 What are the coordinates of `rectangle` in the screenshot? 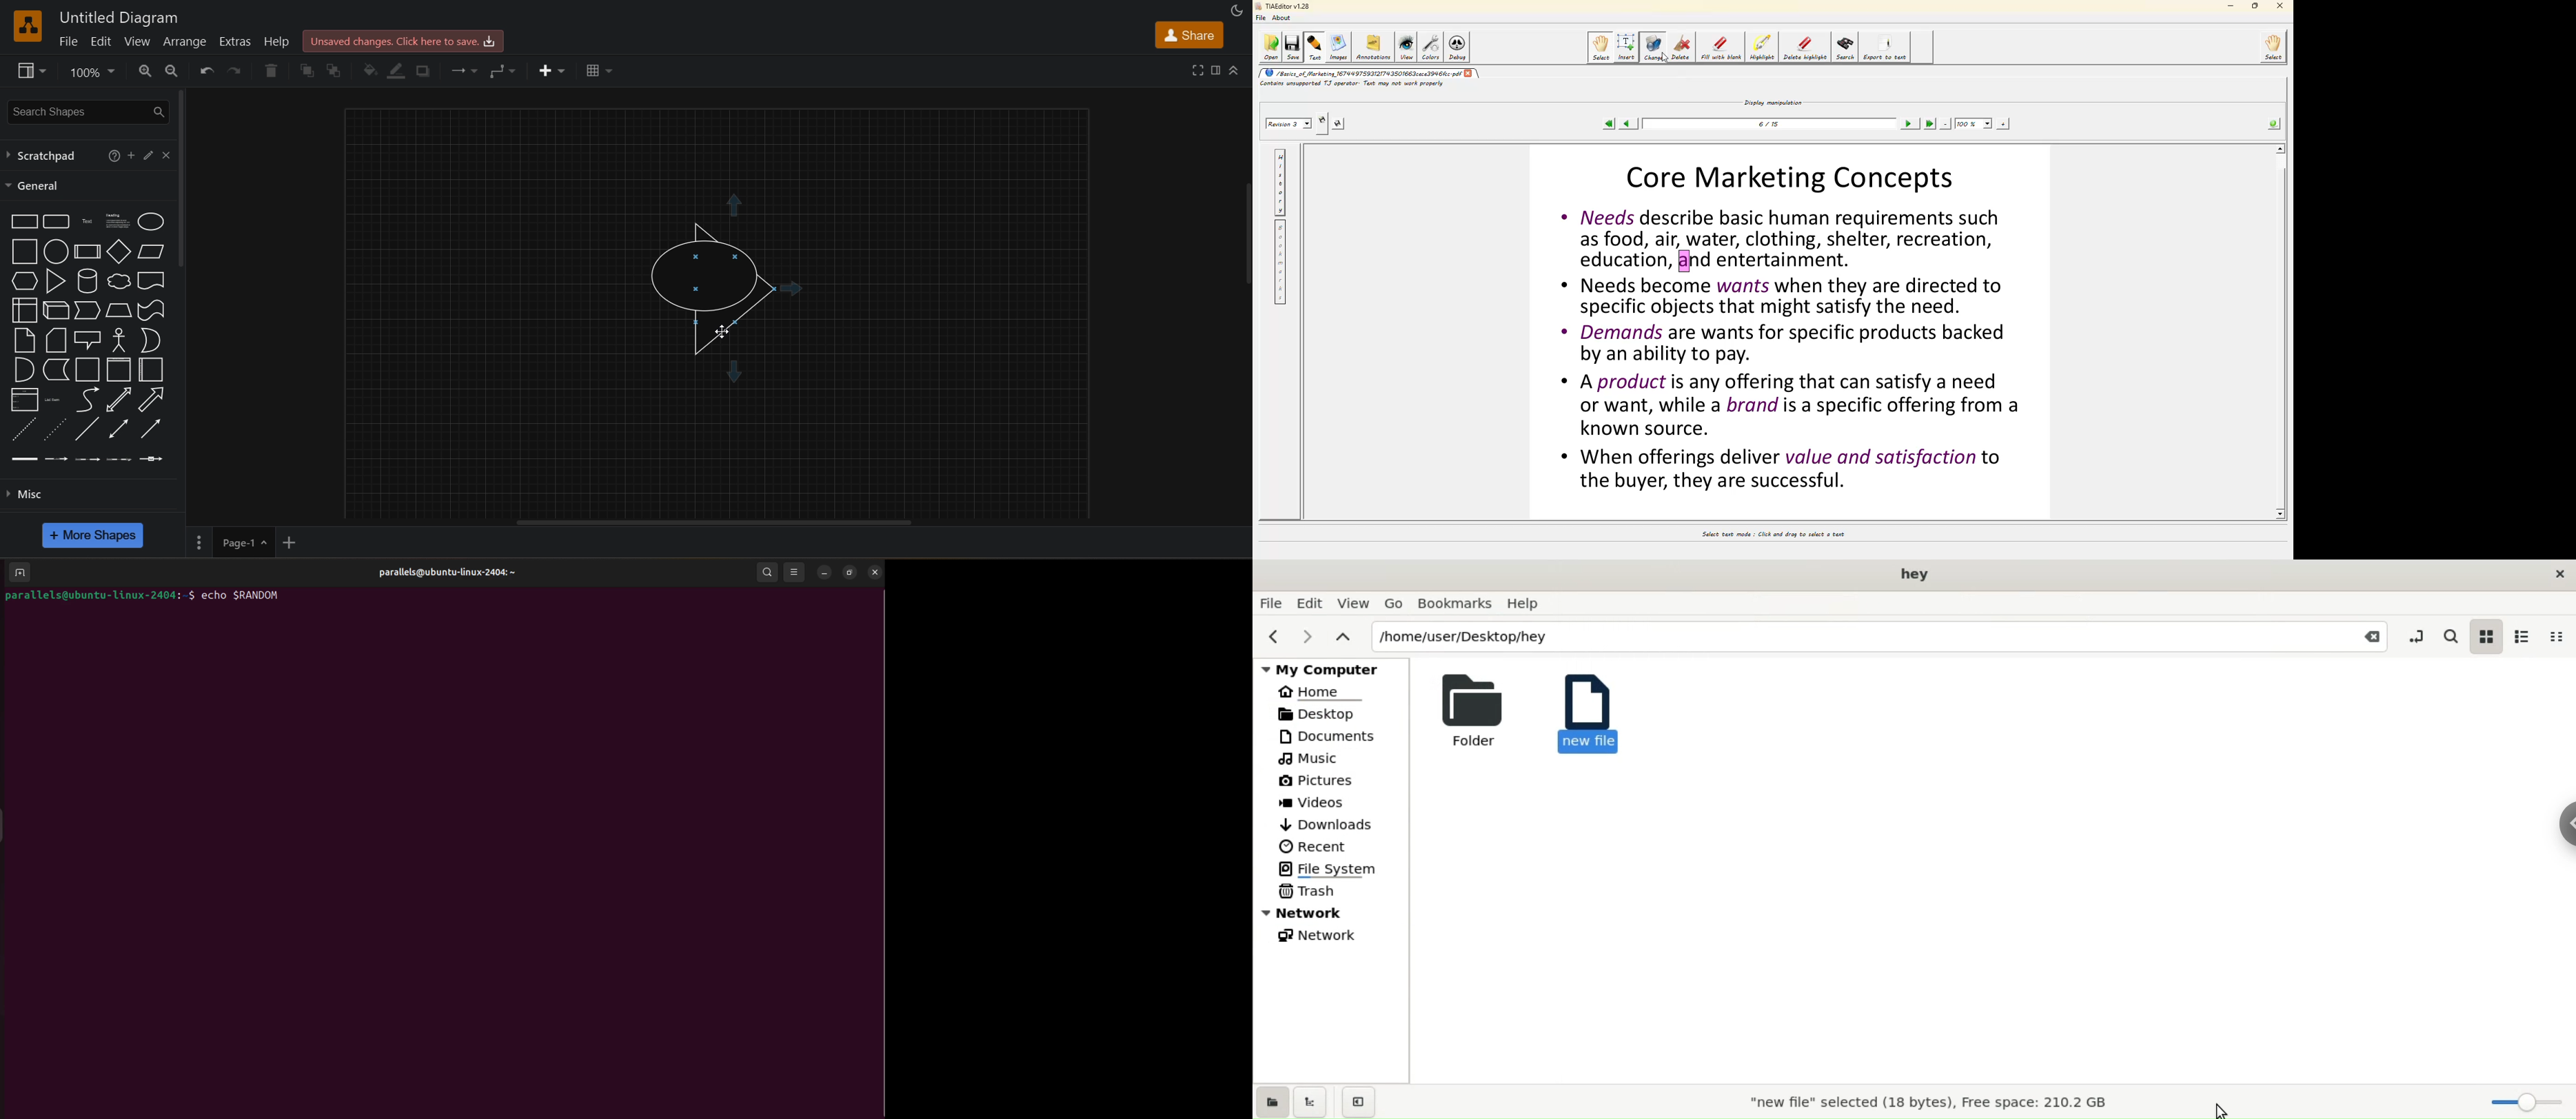 It's located at (25, 222).